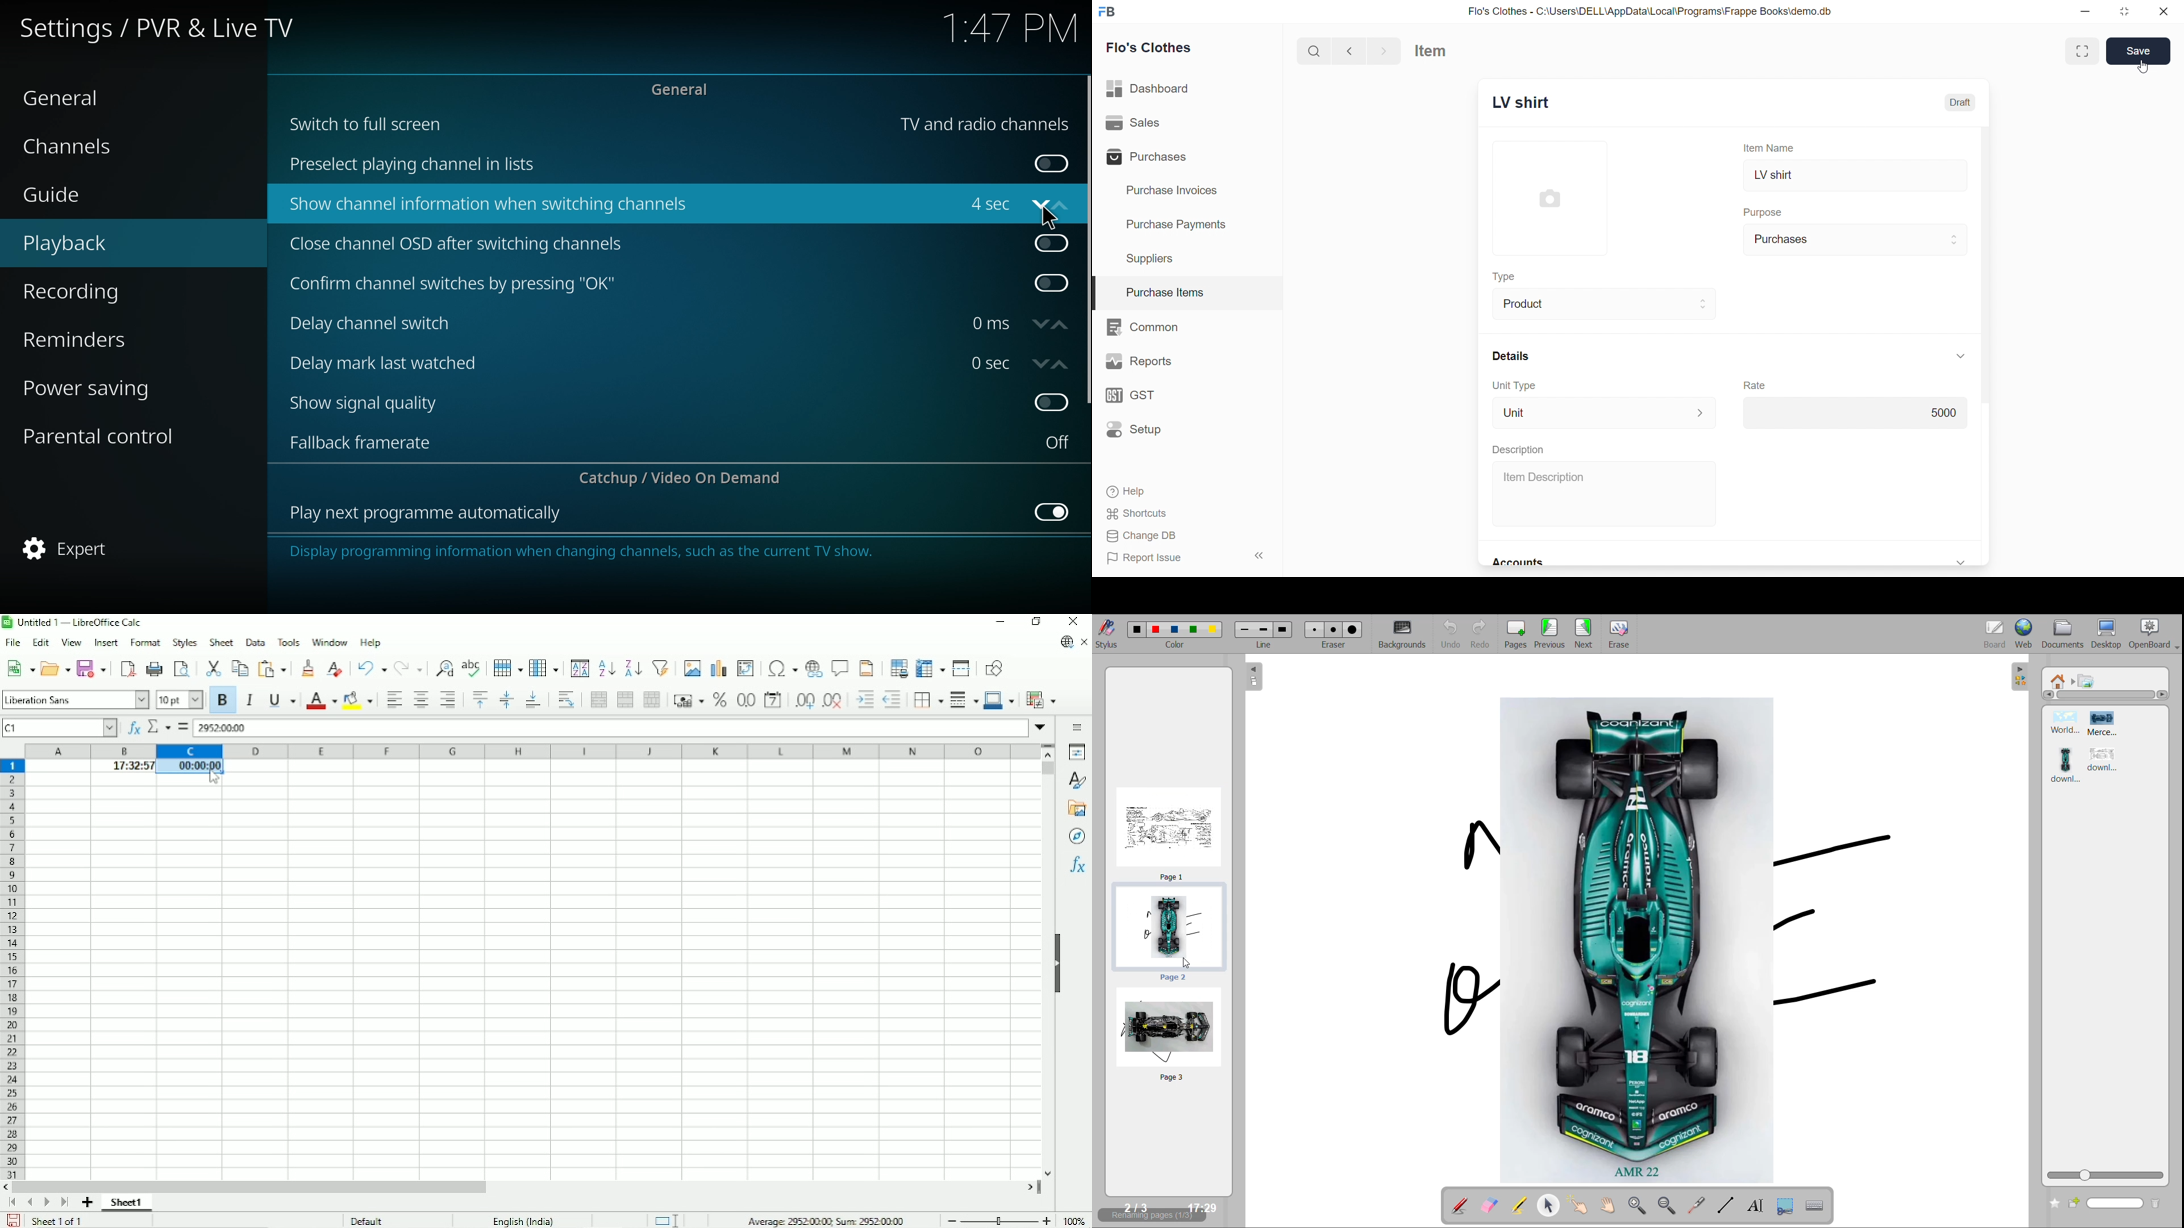  I want to click on Purchases, so click(1856, 240).